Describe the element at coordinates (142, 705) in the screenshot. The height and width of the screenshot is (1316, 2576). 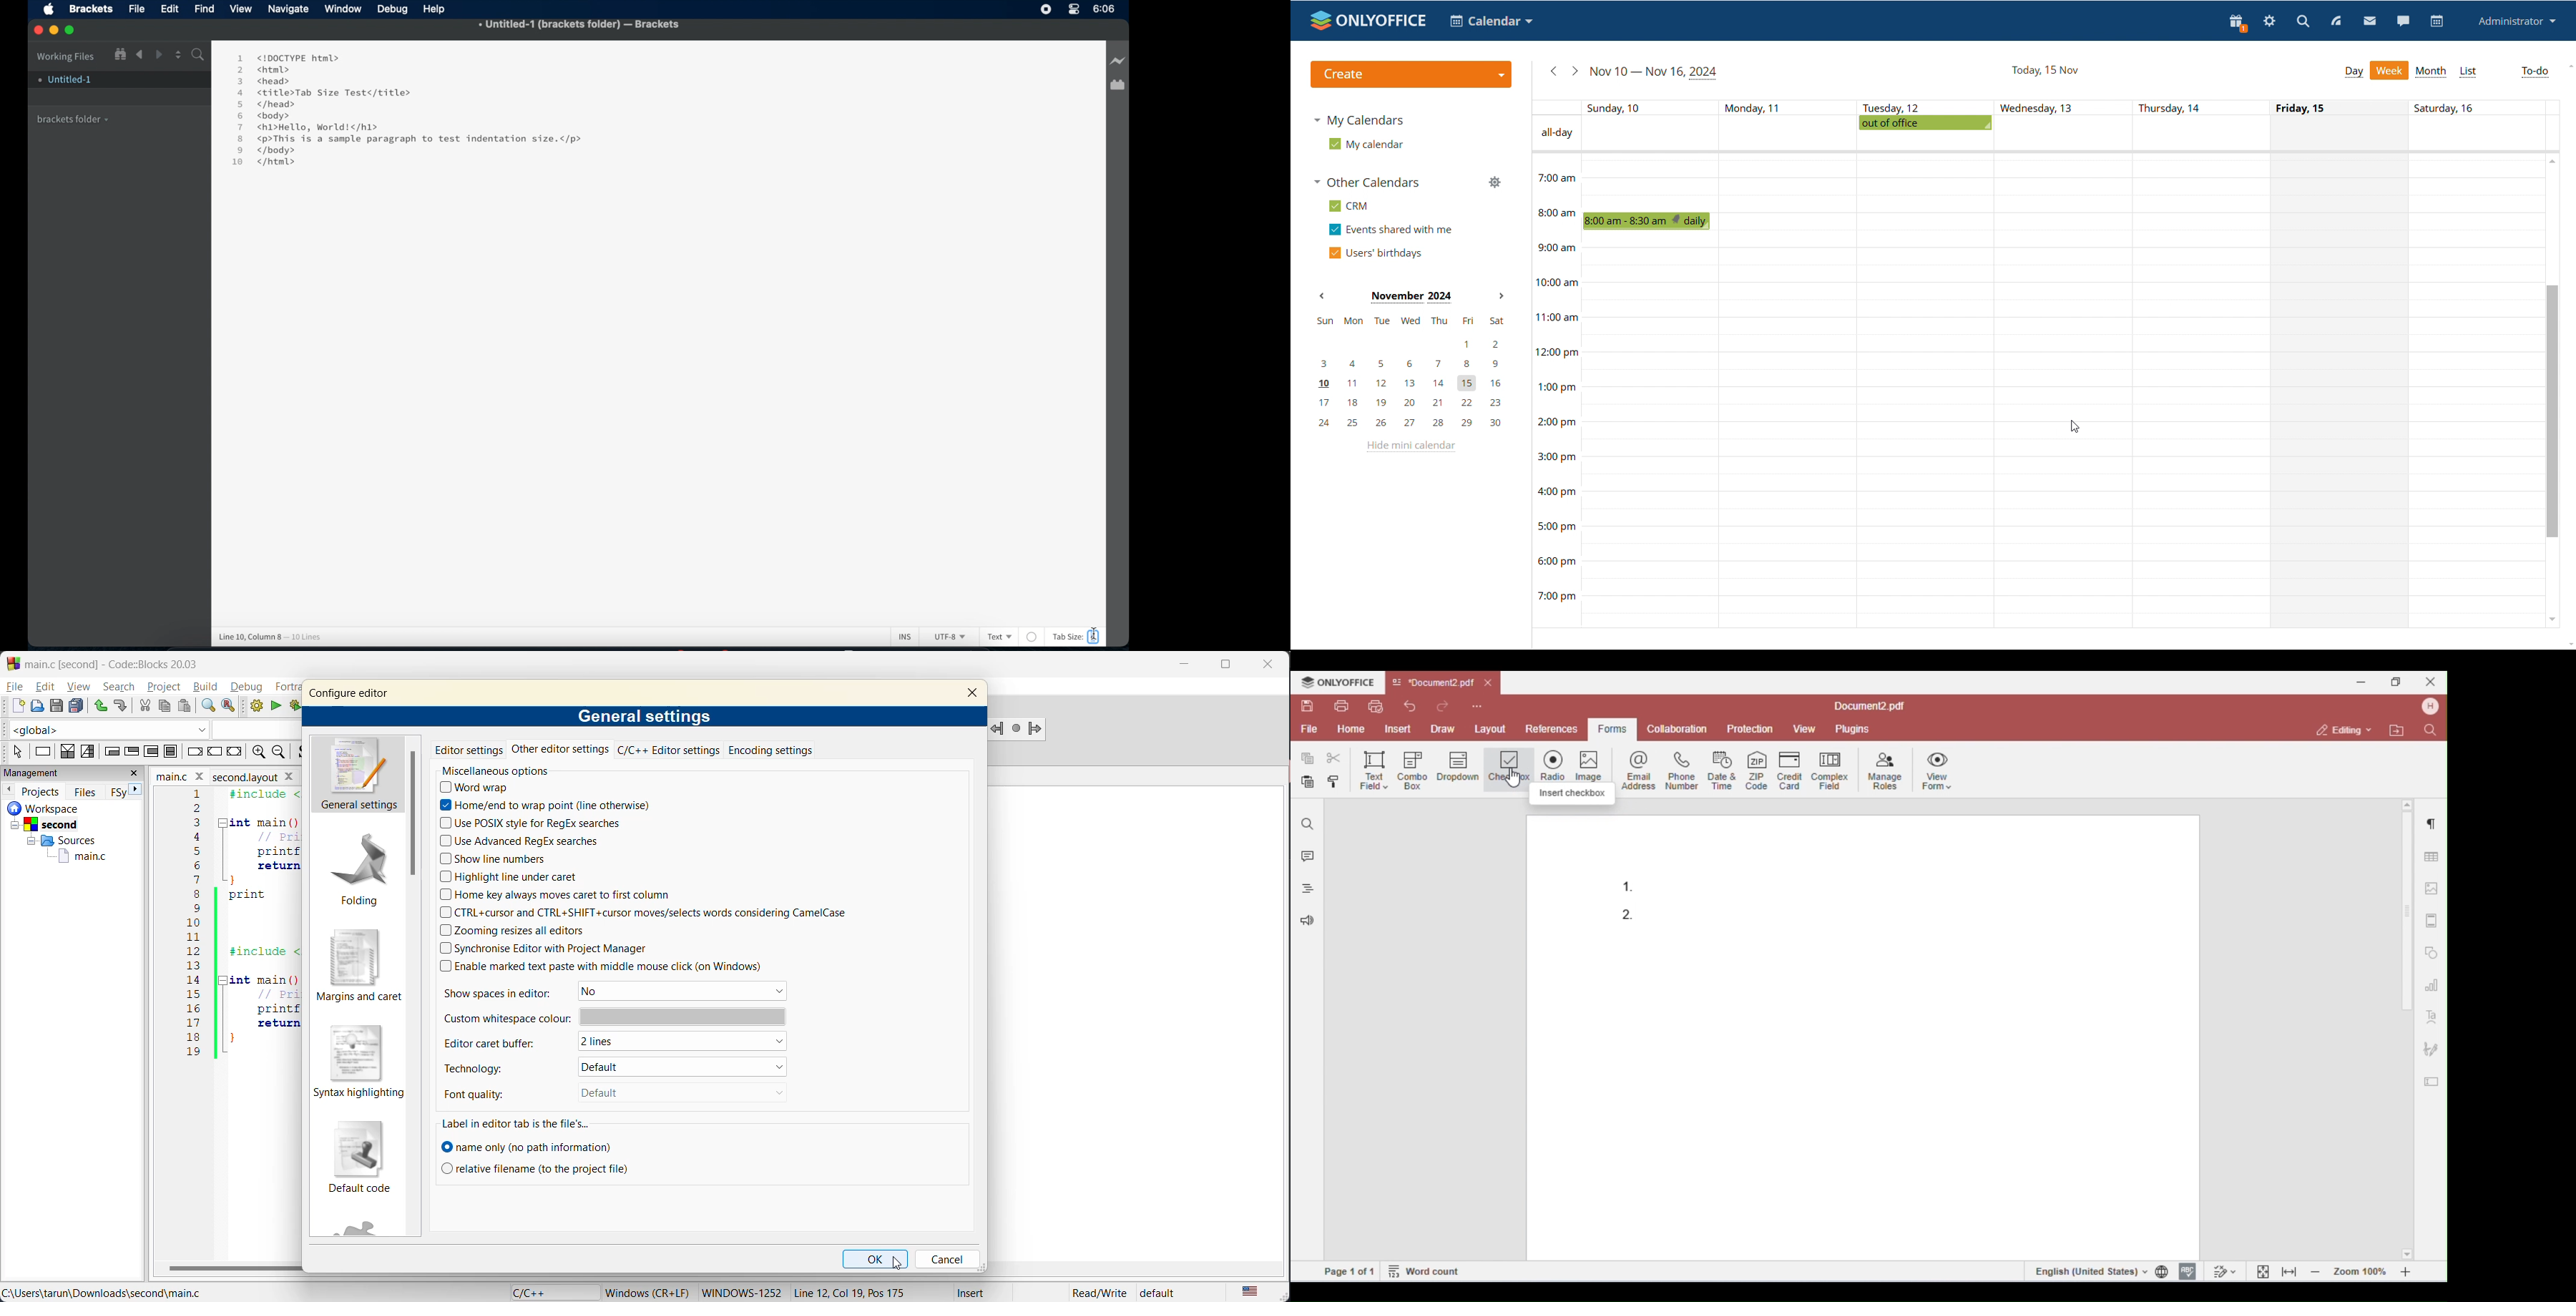
I see `cut` at that location.